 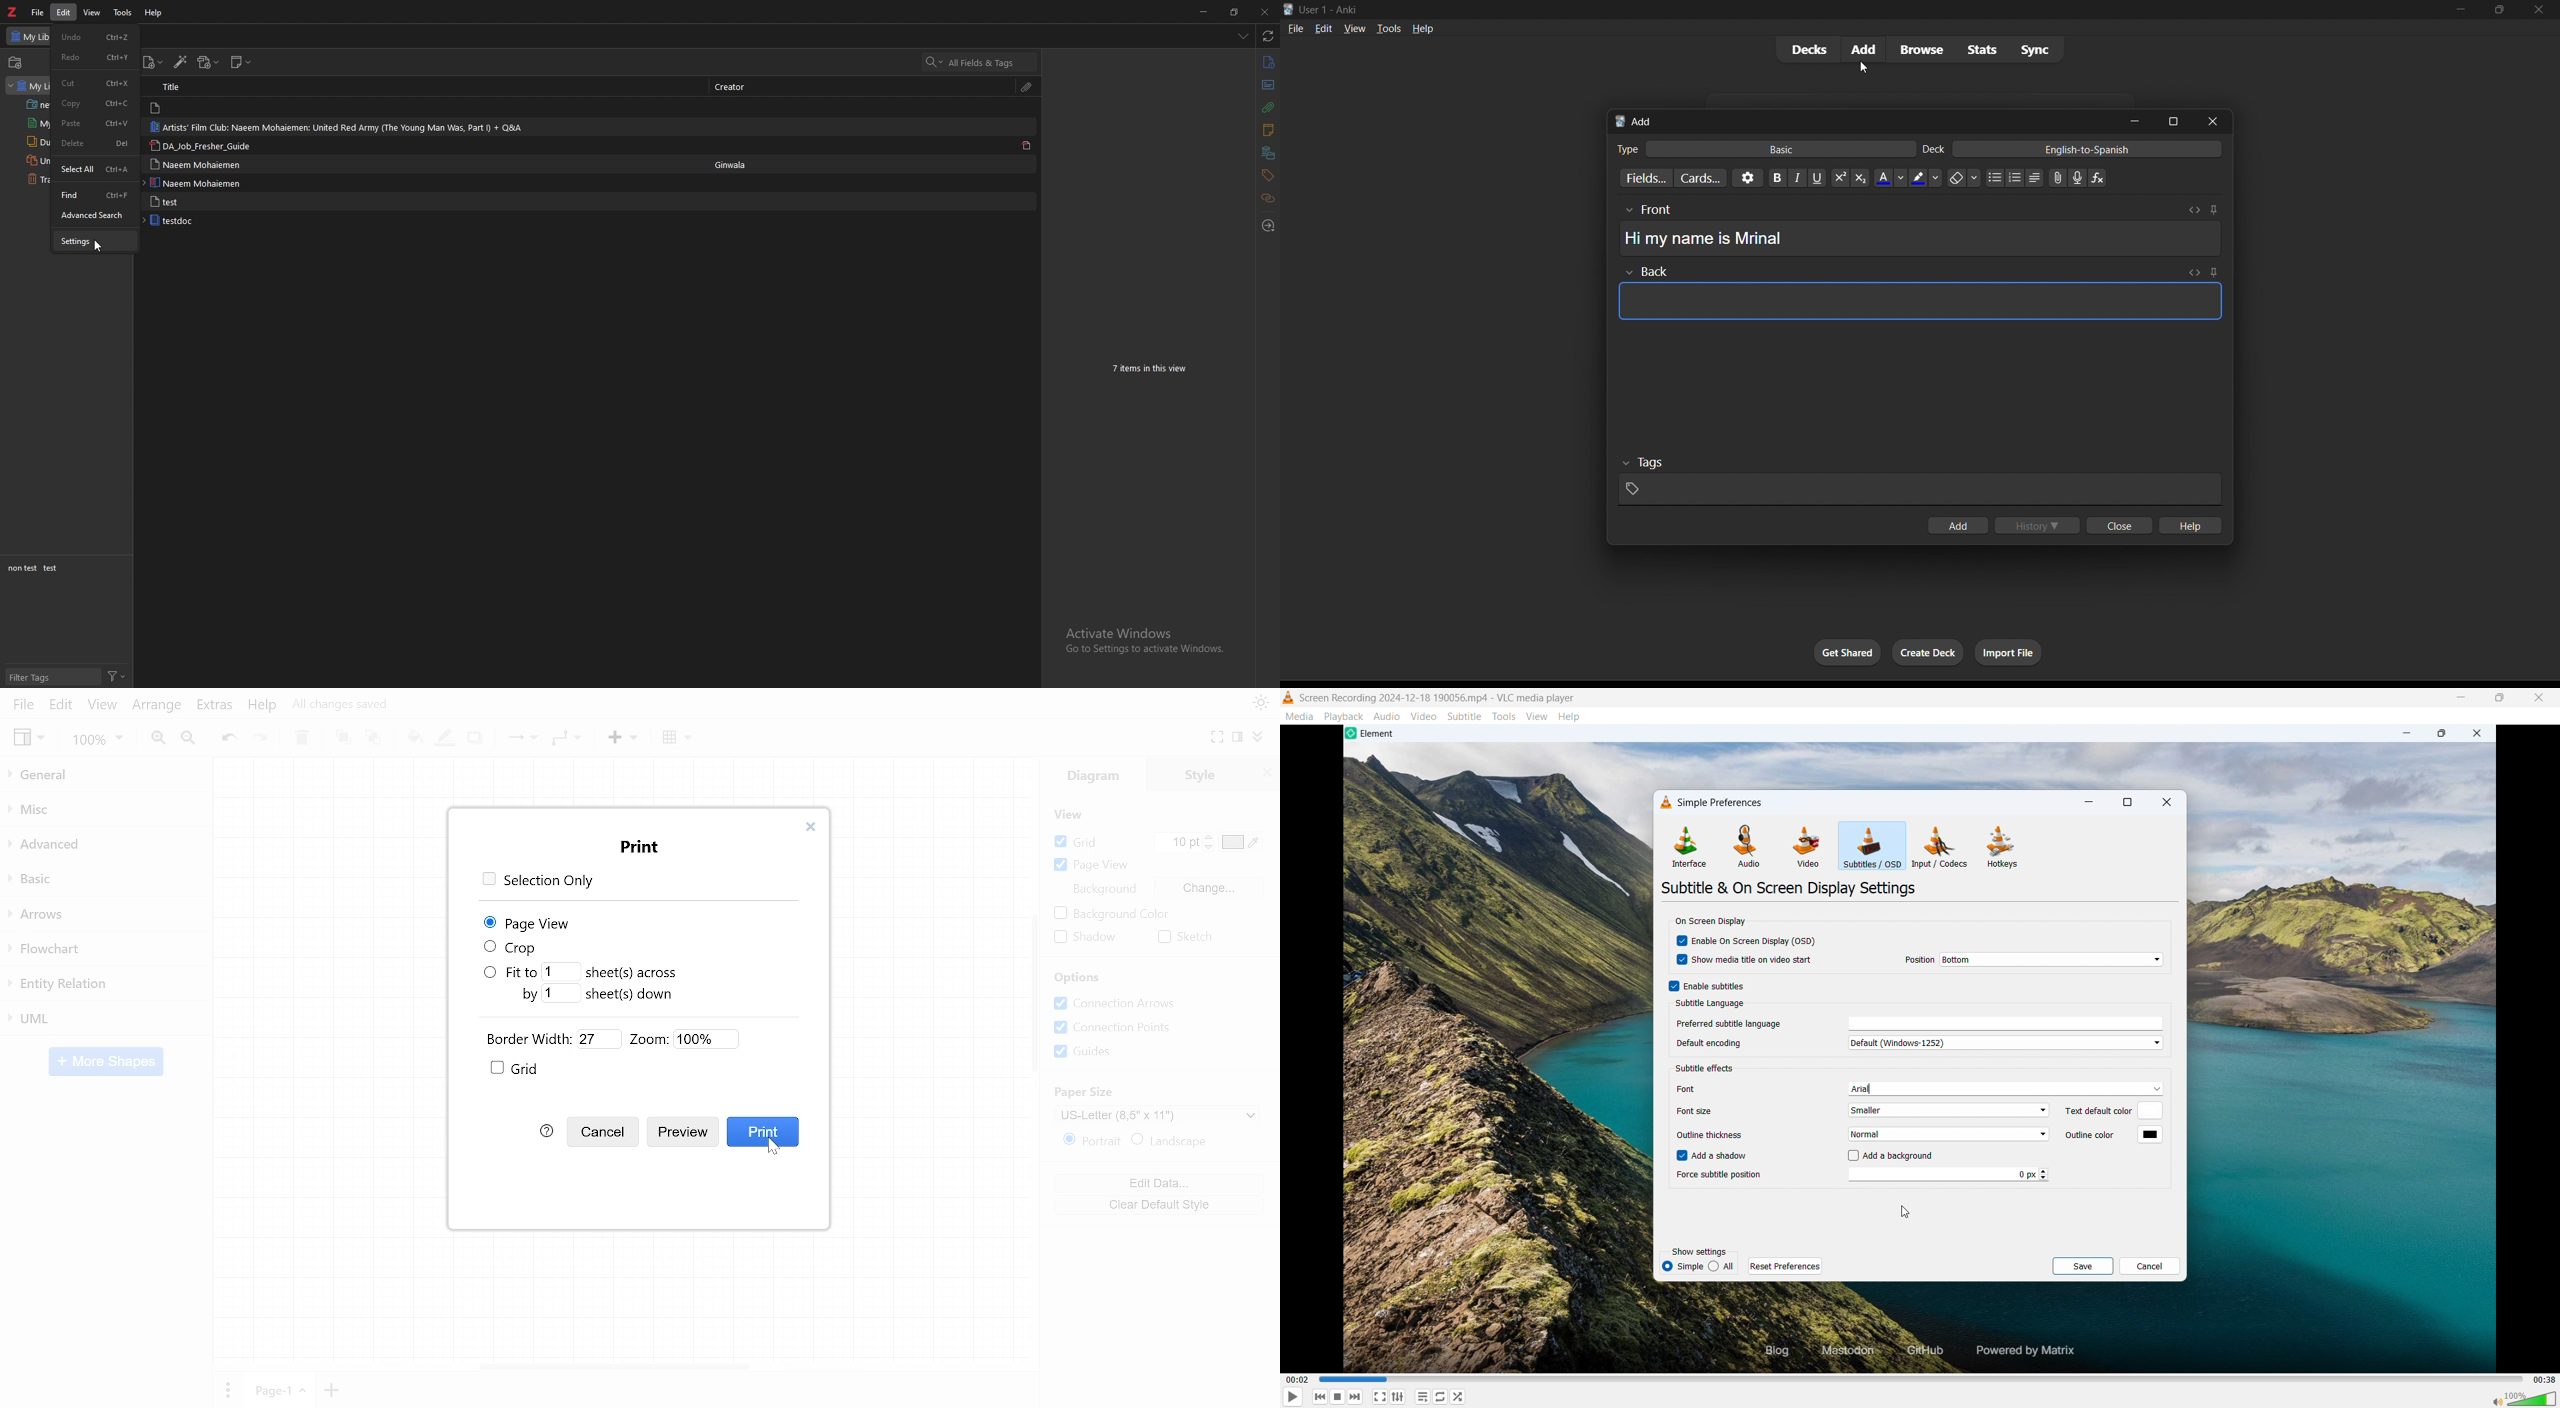 What do you see at coordinates (1864, 49) in the screenshot?
I see `add` at bounding box center [1864, 49].